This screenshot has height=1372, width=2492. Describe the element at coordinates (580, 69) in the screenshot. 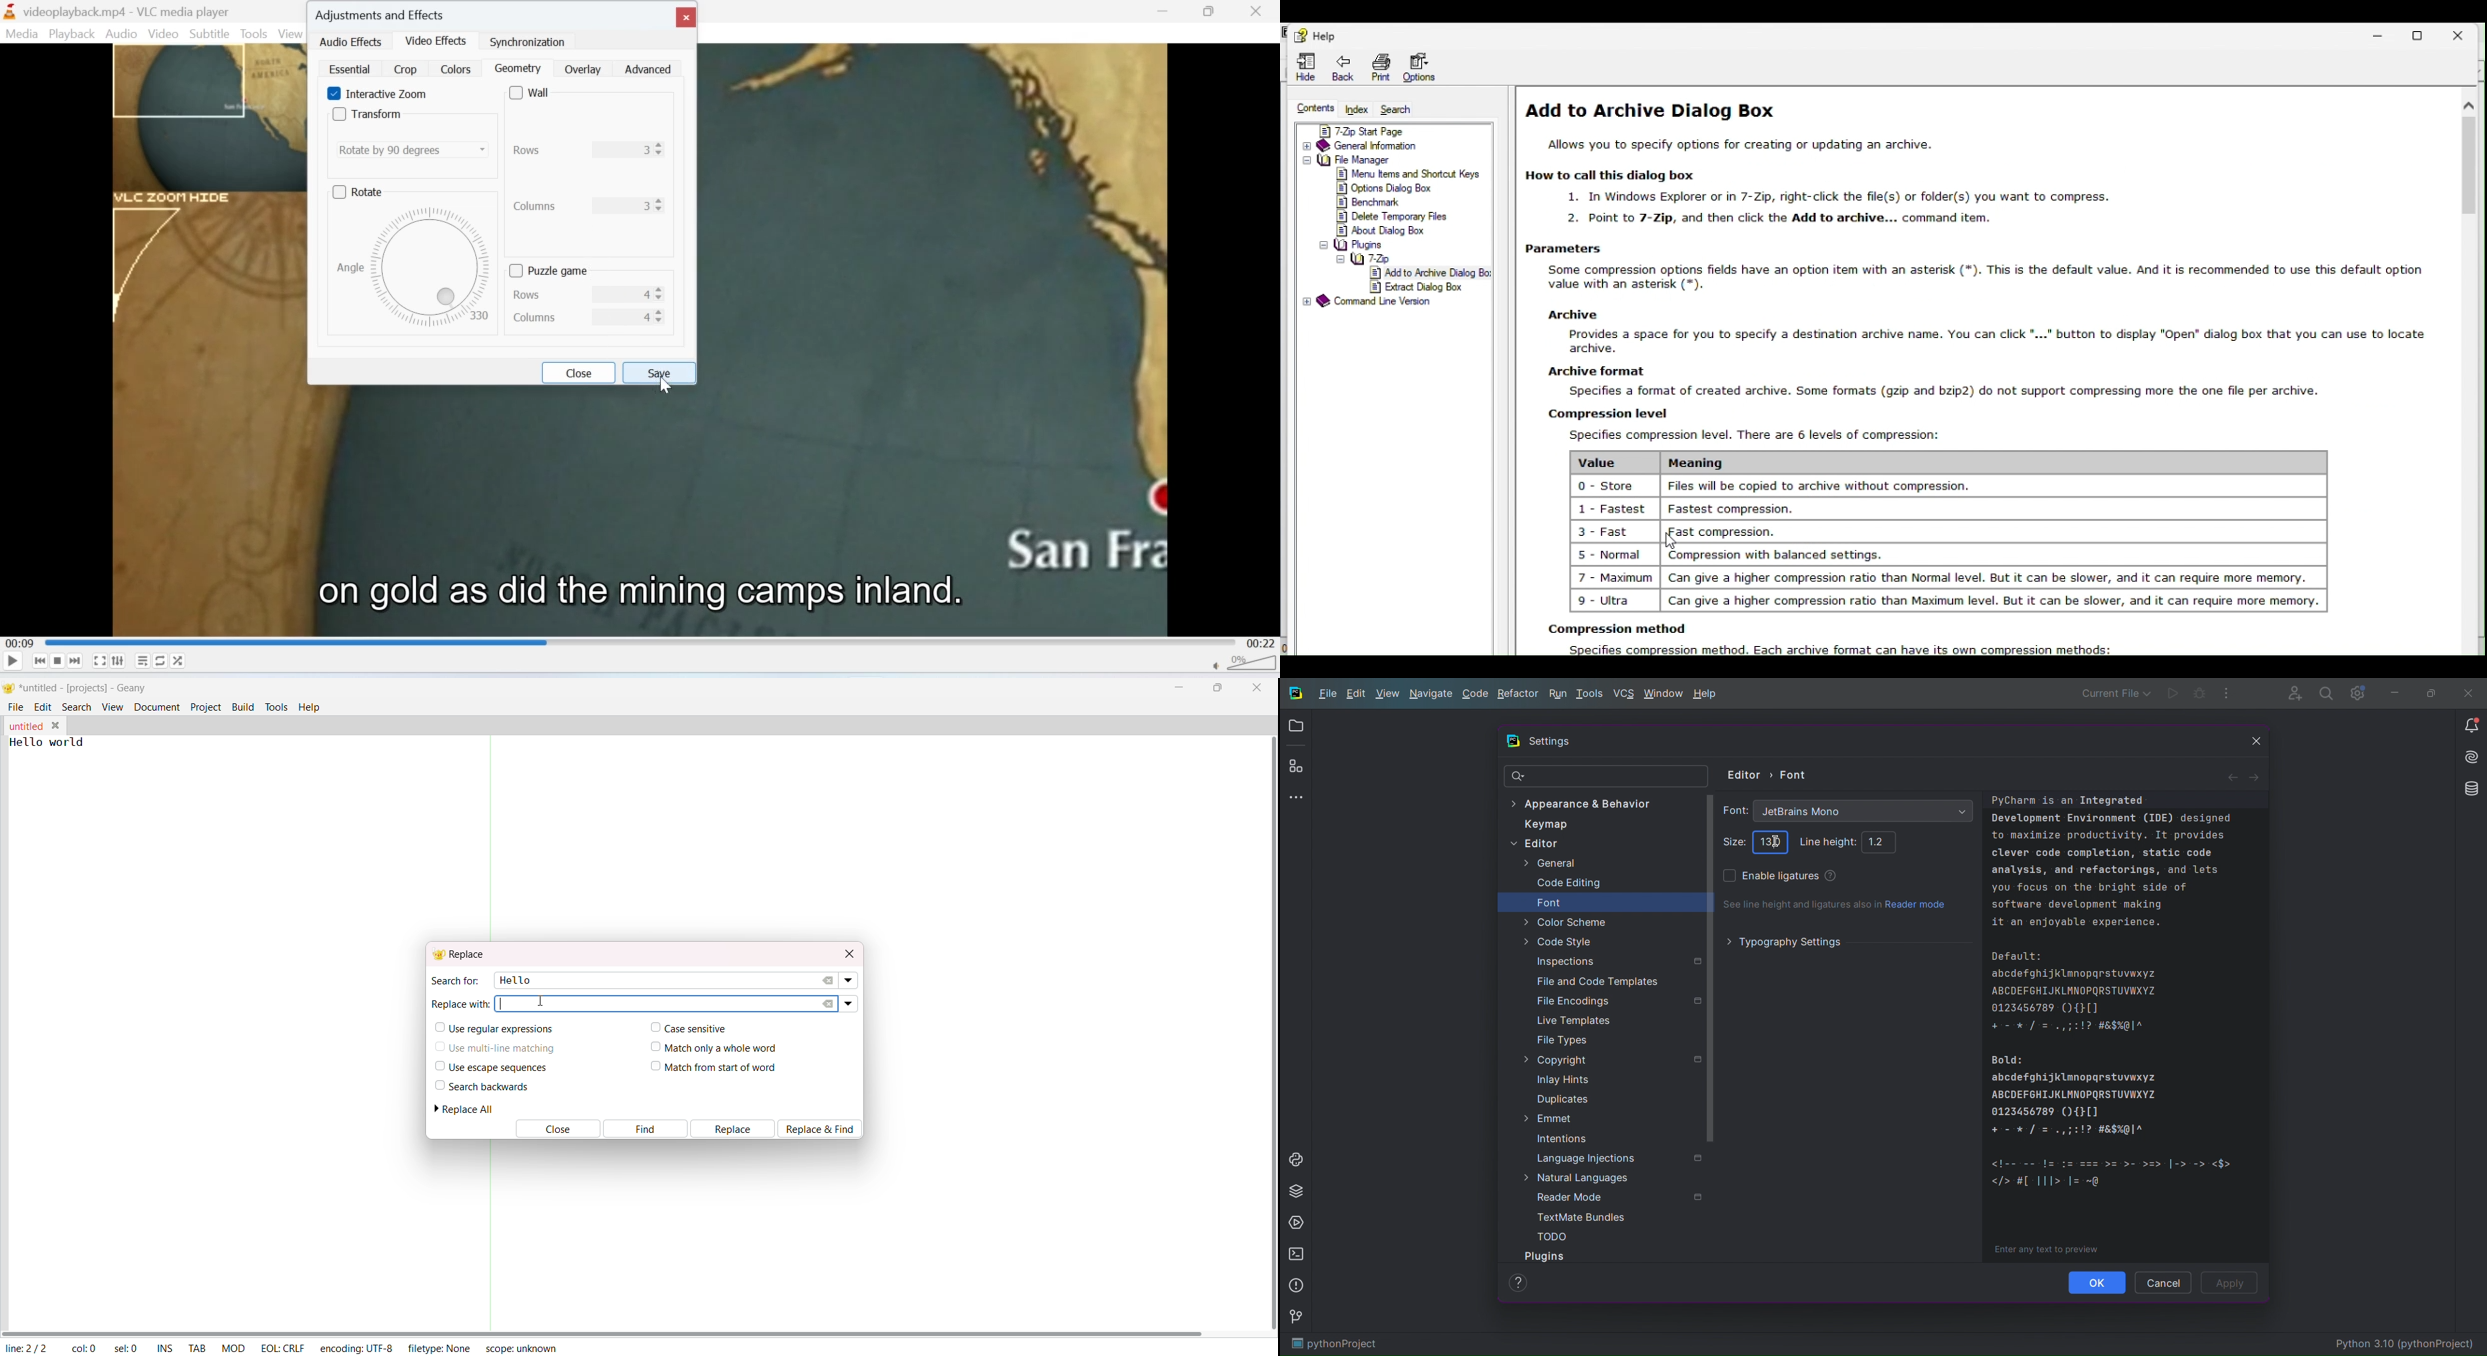

I see `overlay` at that location.